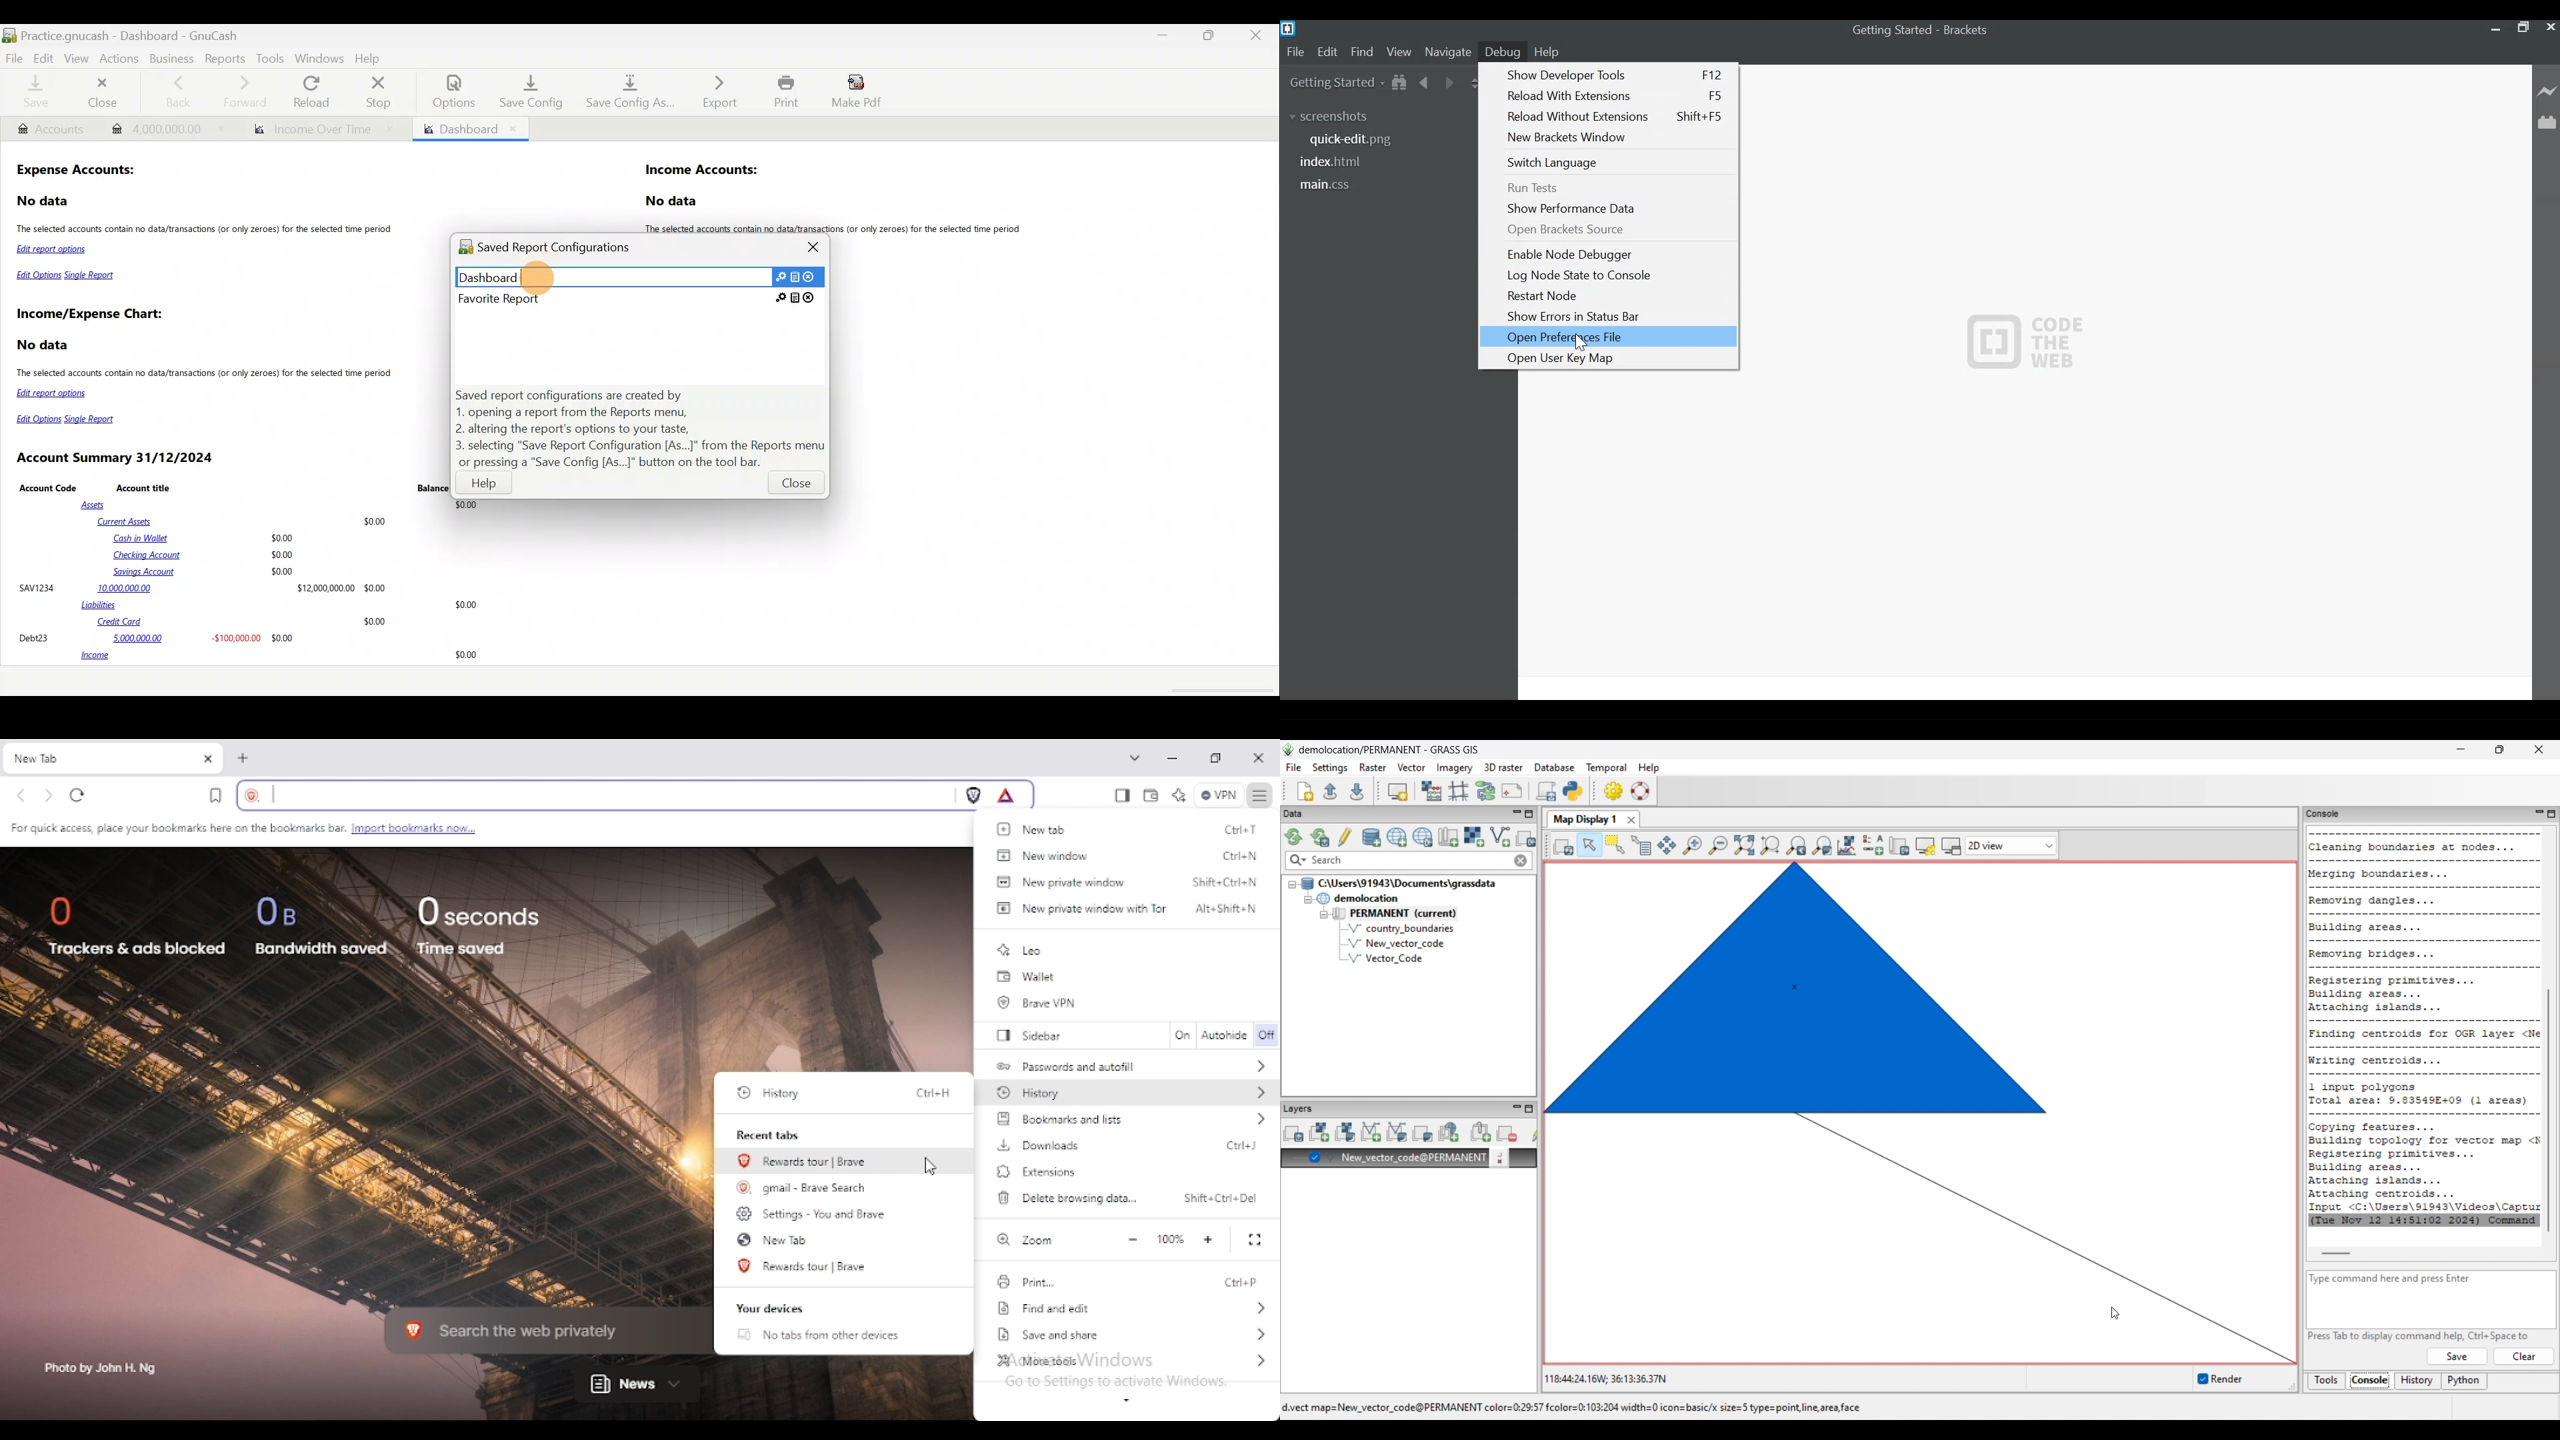 The height and width of the screenshot is (1456, 2576). What do you see at coordinates (117, 458) in the screenshot?
I see `Account Summary 31/12/2024` at bounding box center [117, 458].